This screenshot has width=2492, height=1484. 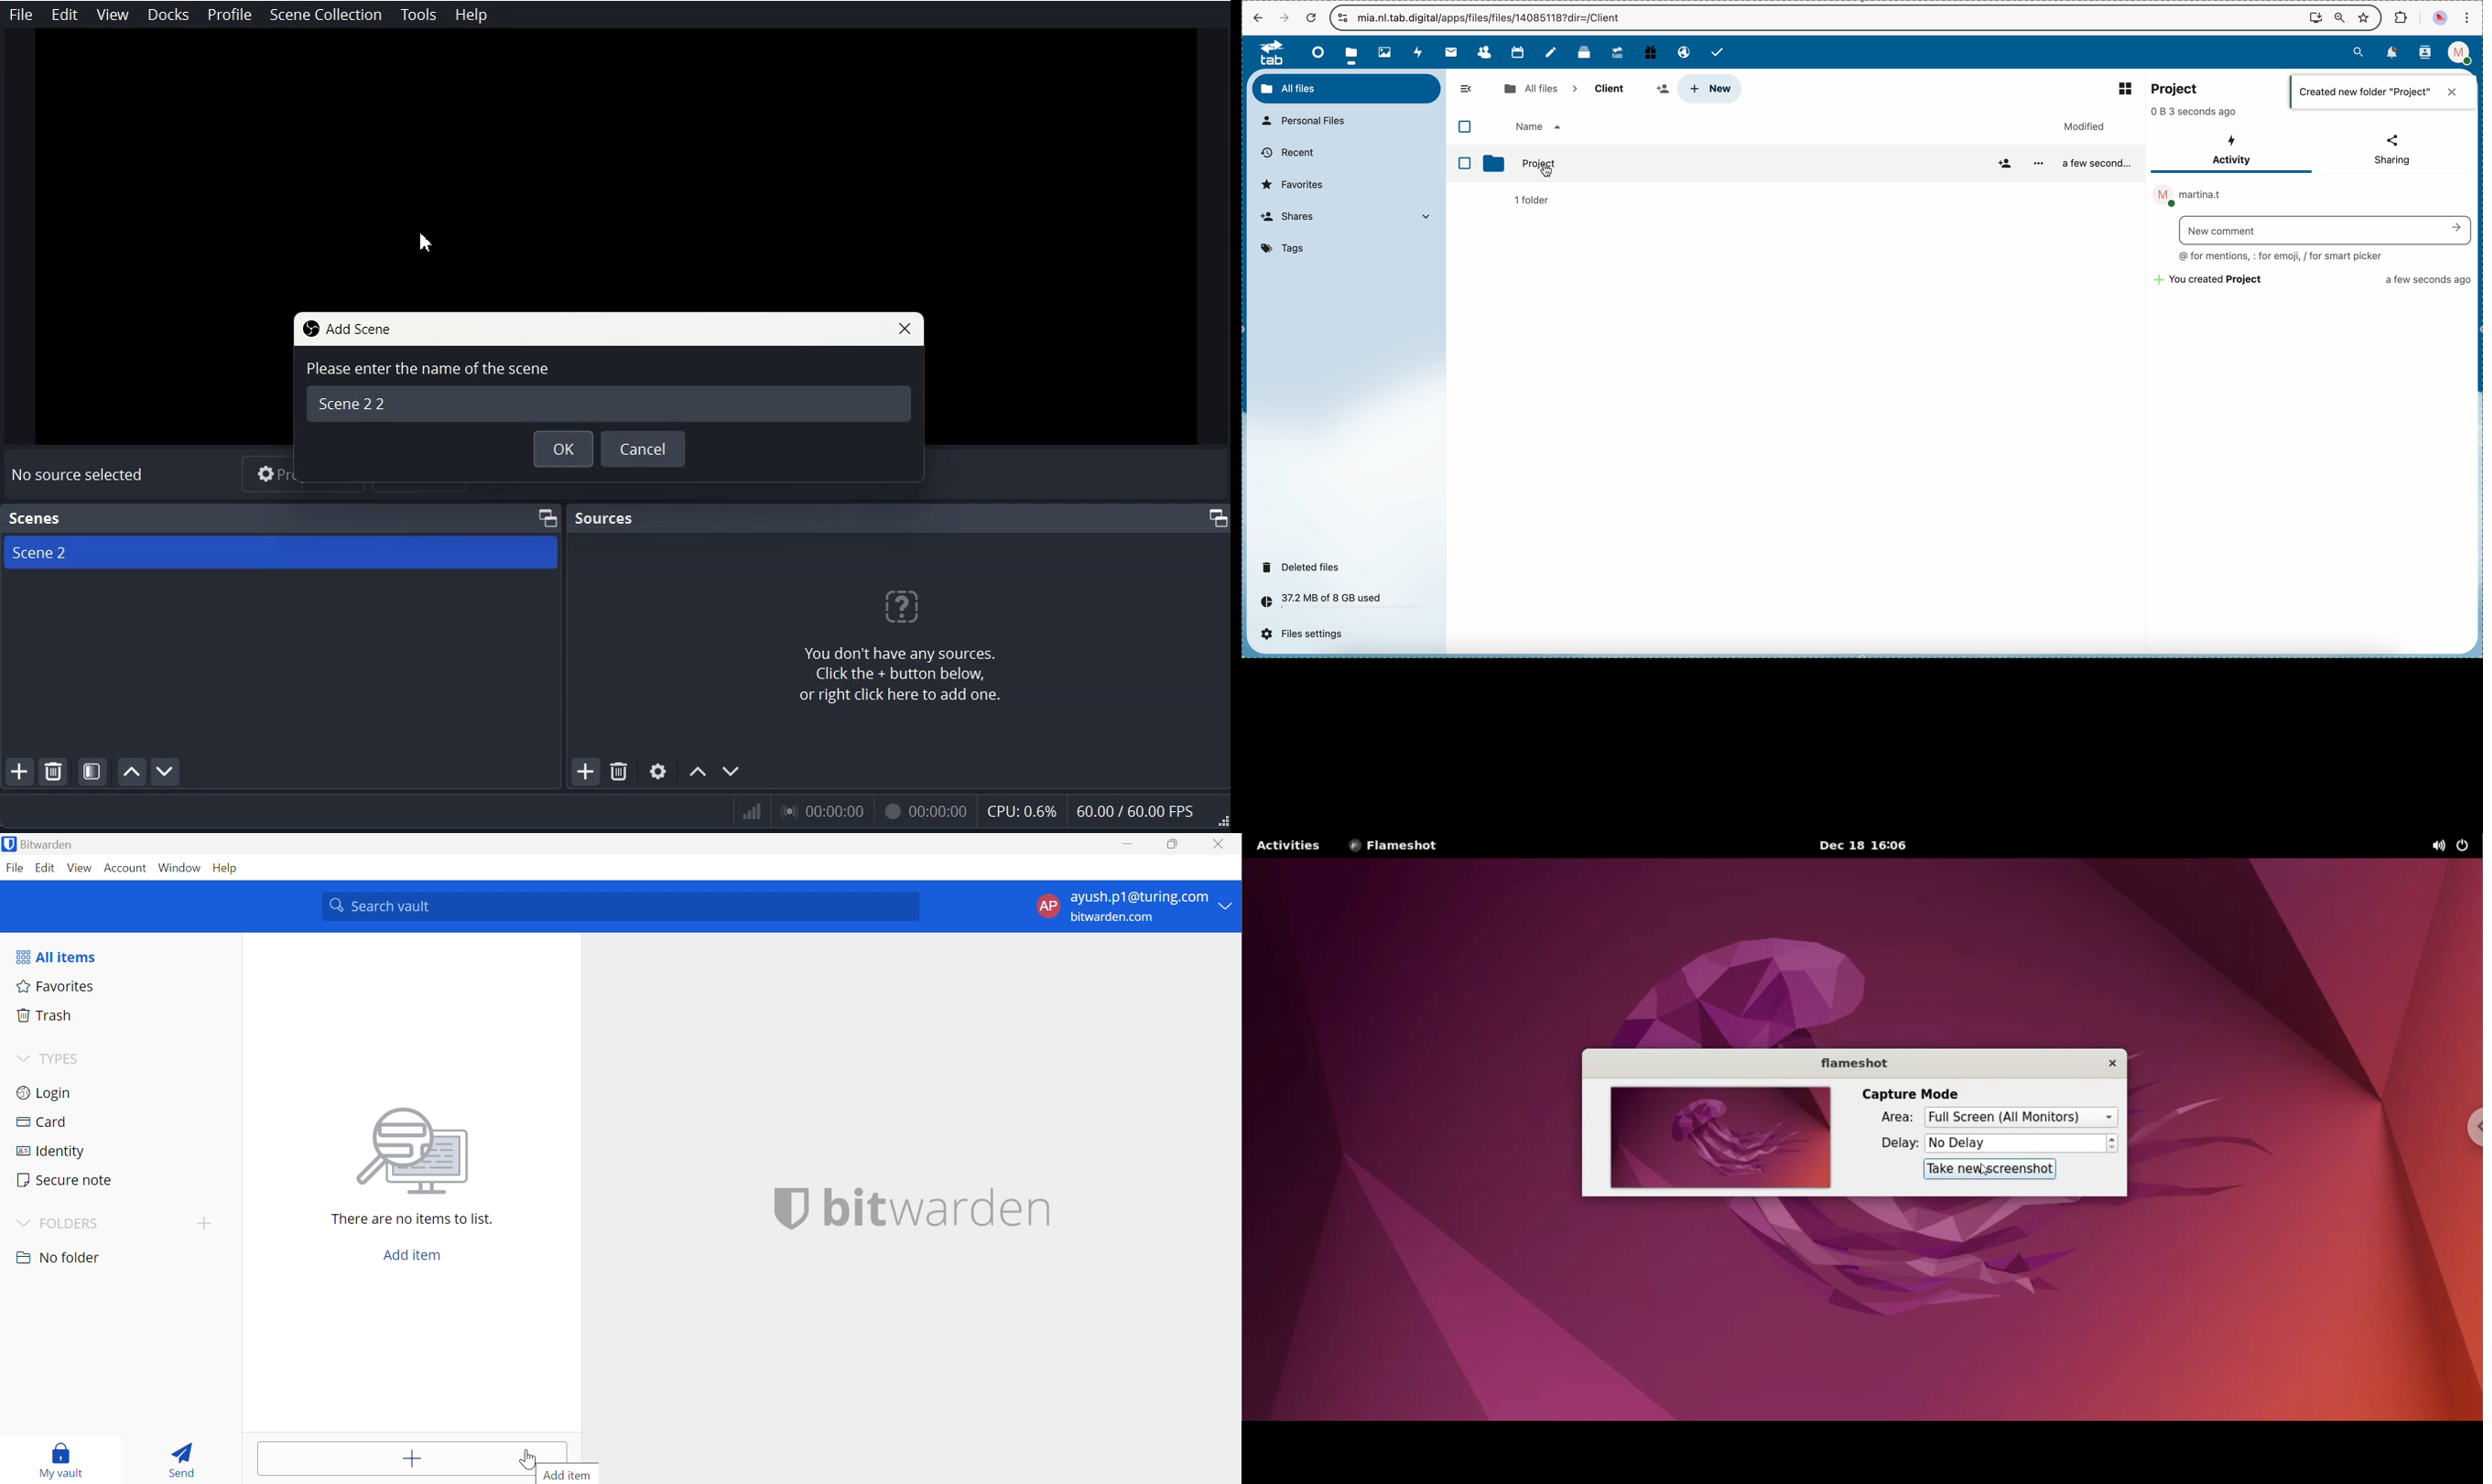 What do you see at coordinates (1651, 51) in the screenshot?
I see `free` at bounding box center [1651, 51].